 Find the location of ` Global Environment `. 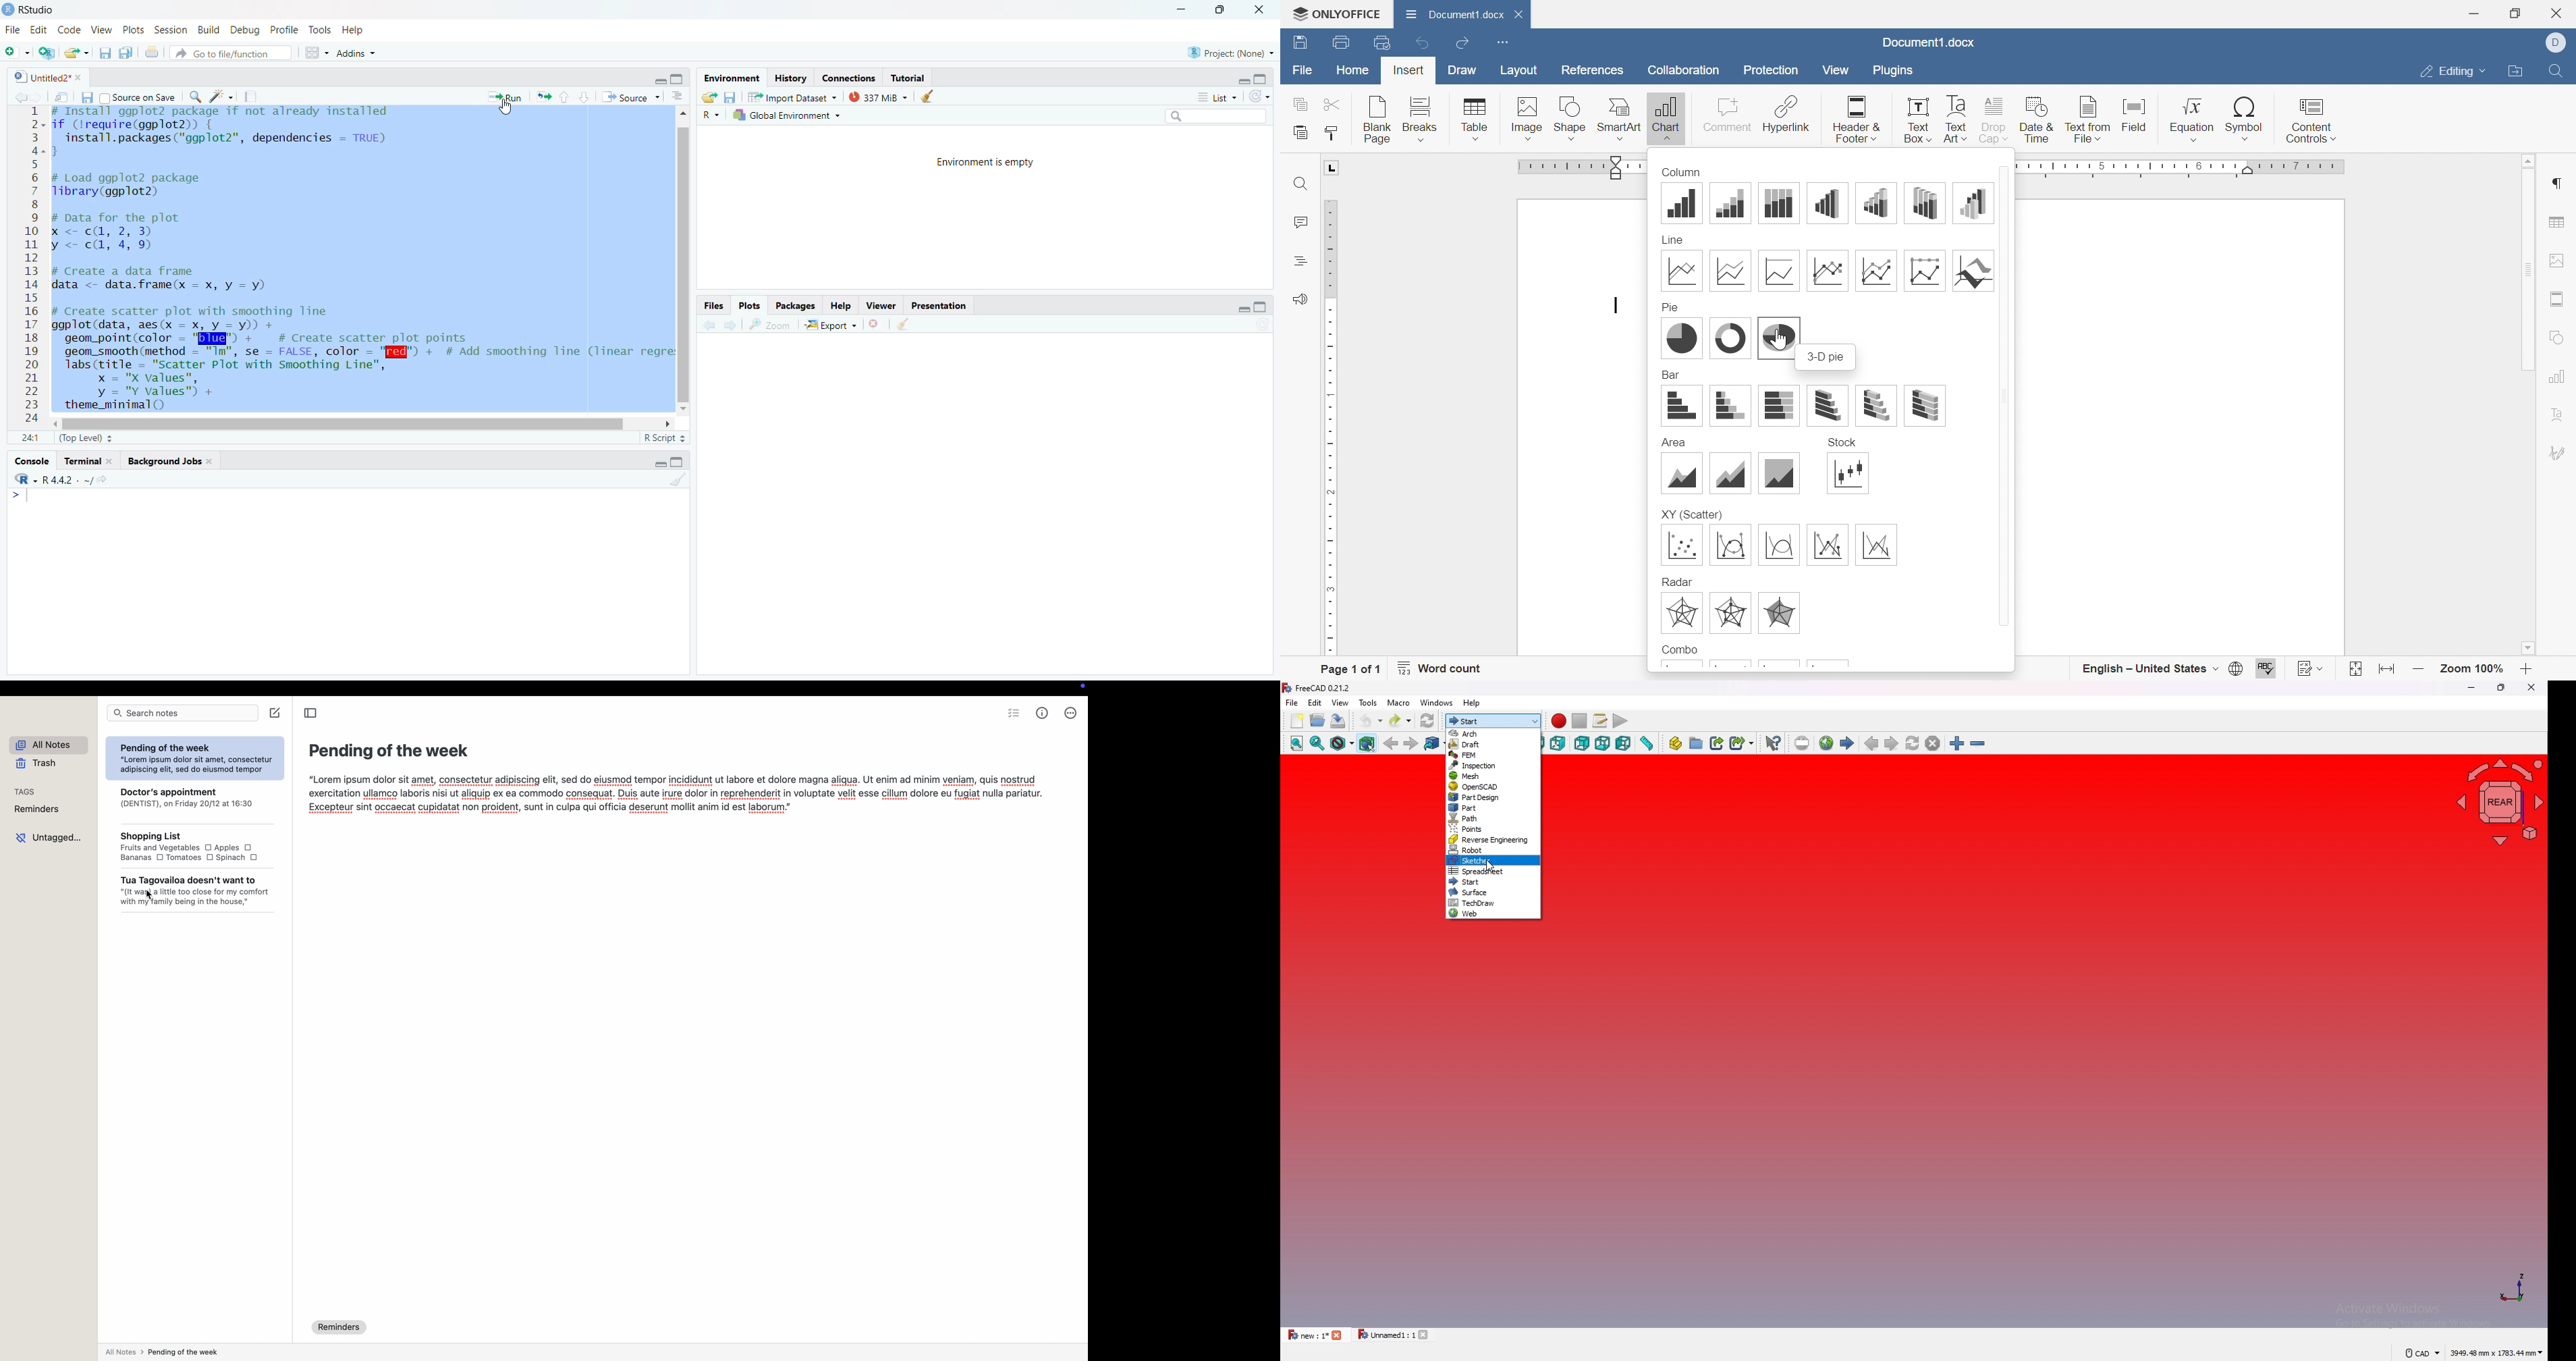

 Global Environment  is located at coordinates (787, 115).